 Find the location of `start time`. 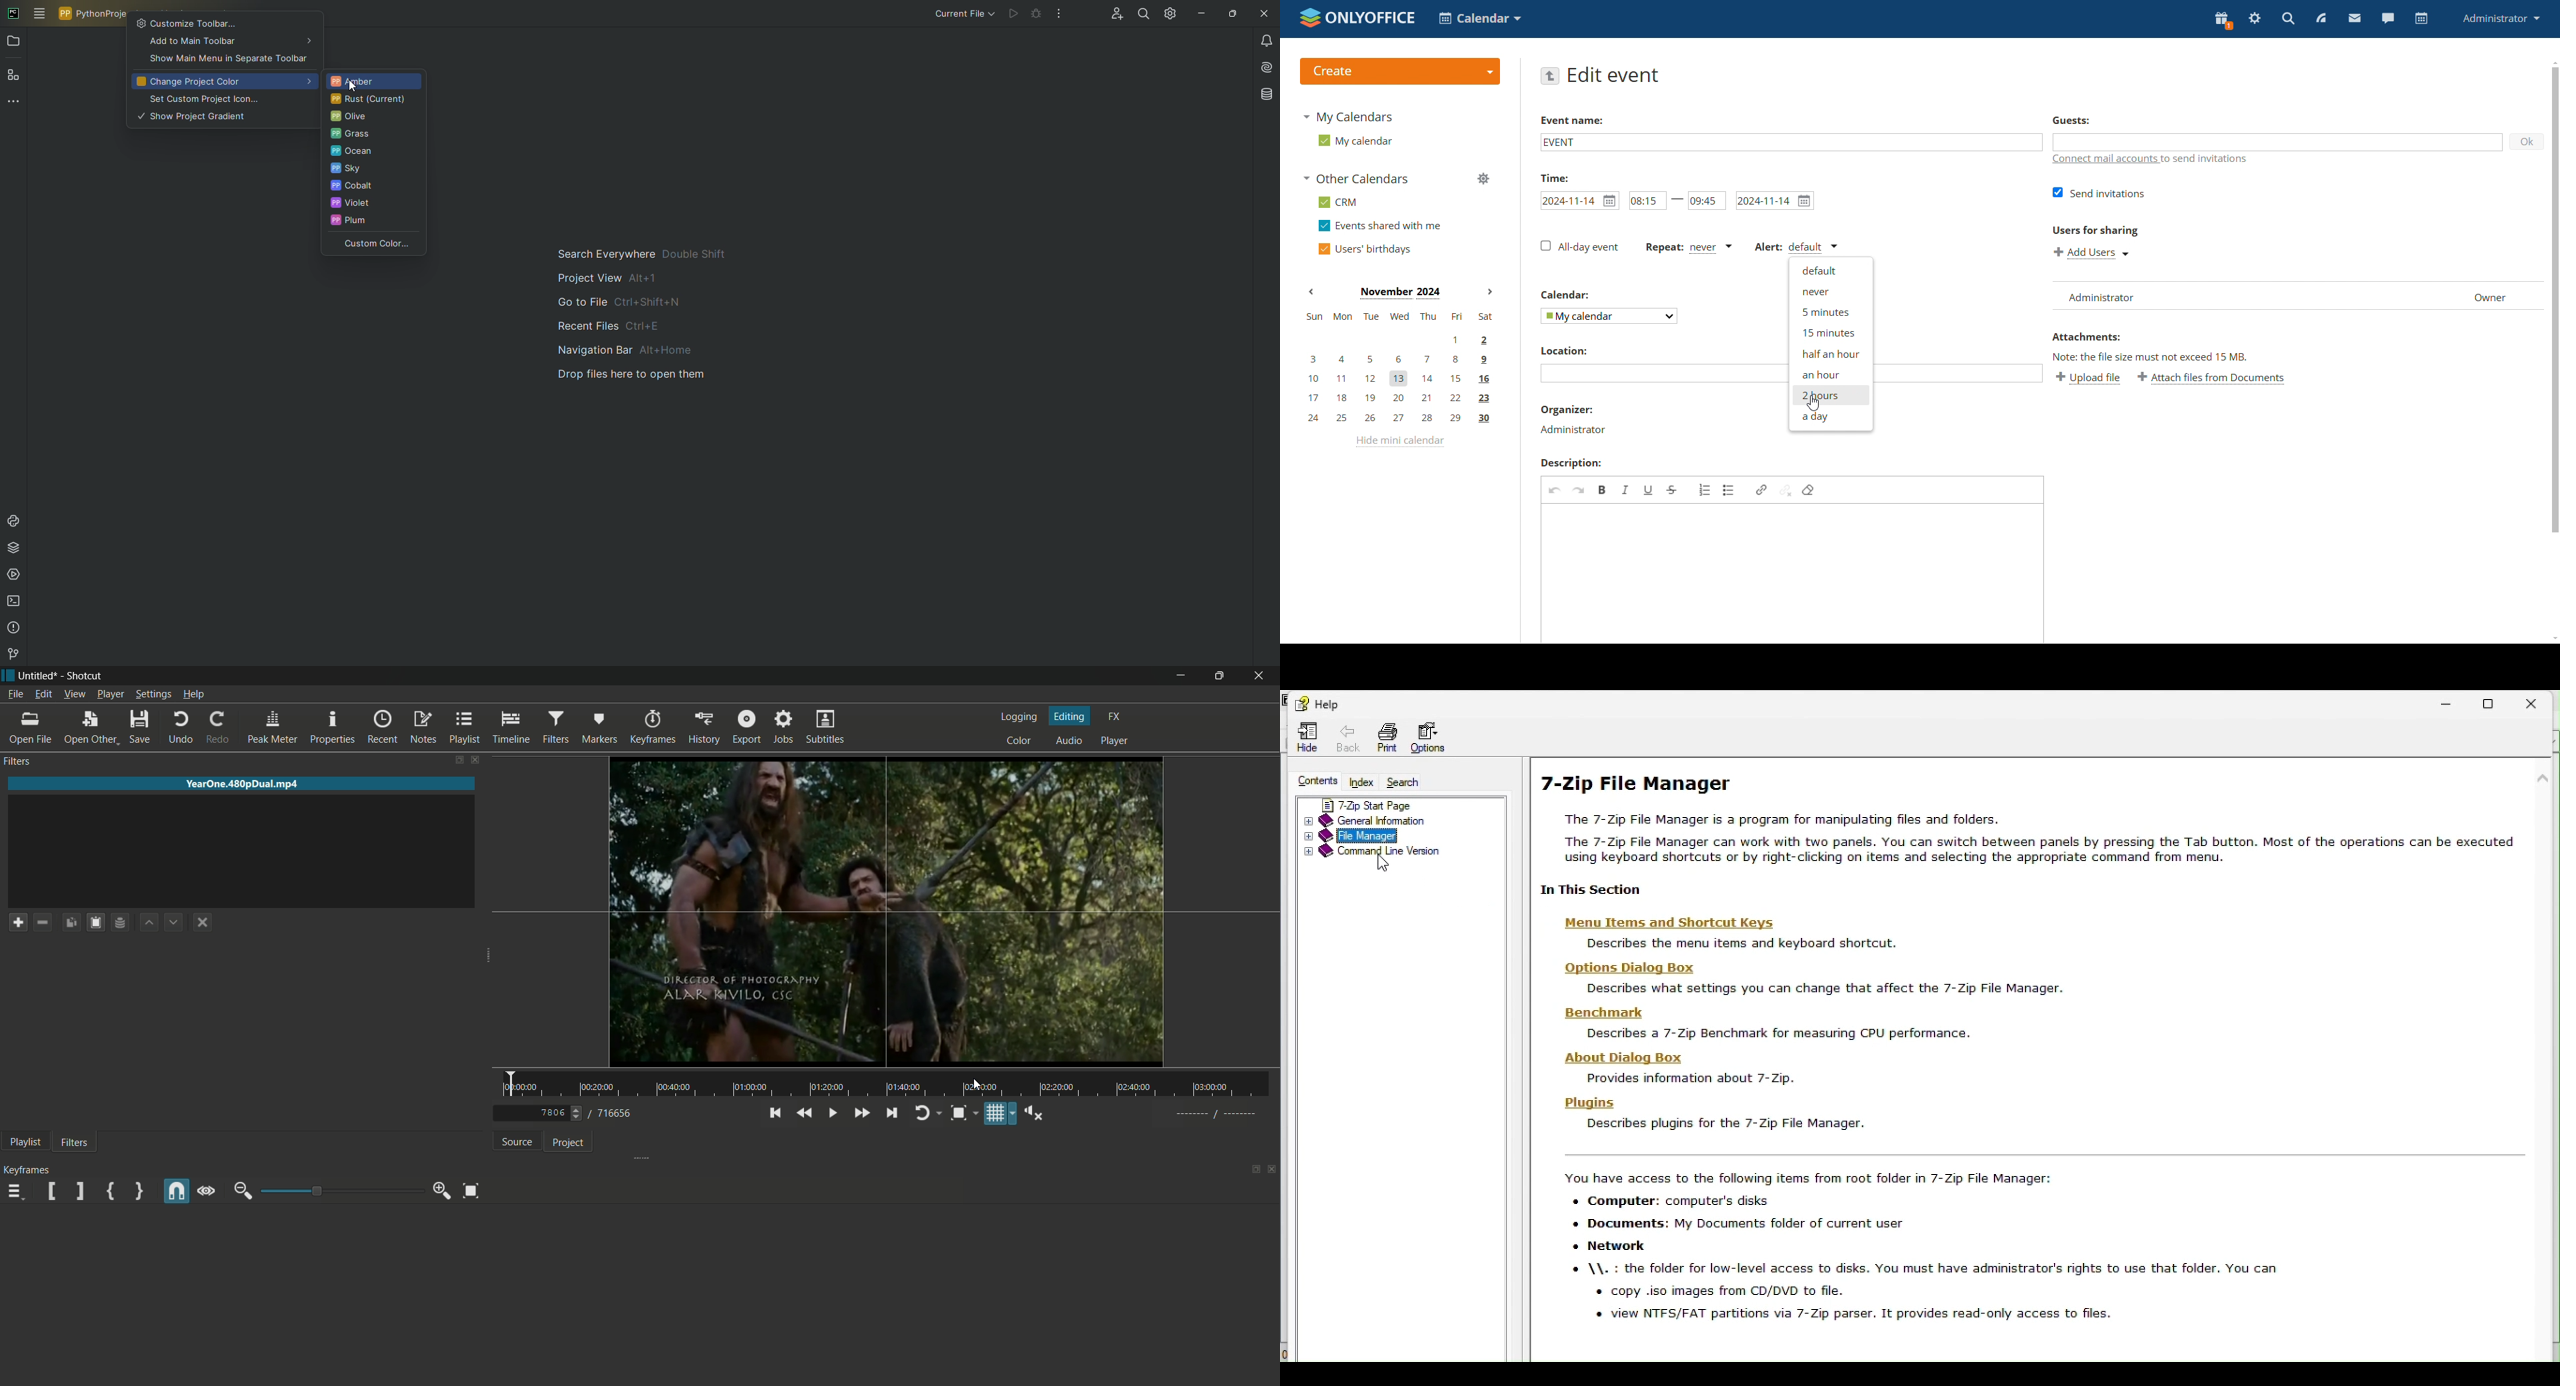

start time is located at coordinates (1648, 201).